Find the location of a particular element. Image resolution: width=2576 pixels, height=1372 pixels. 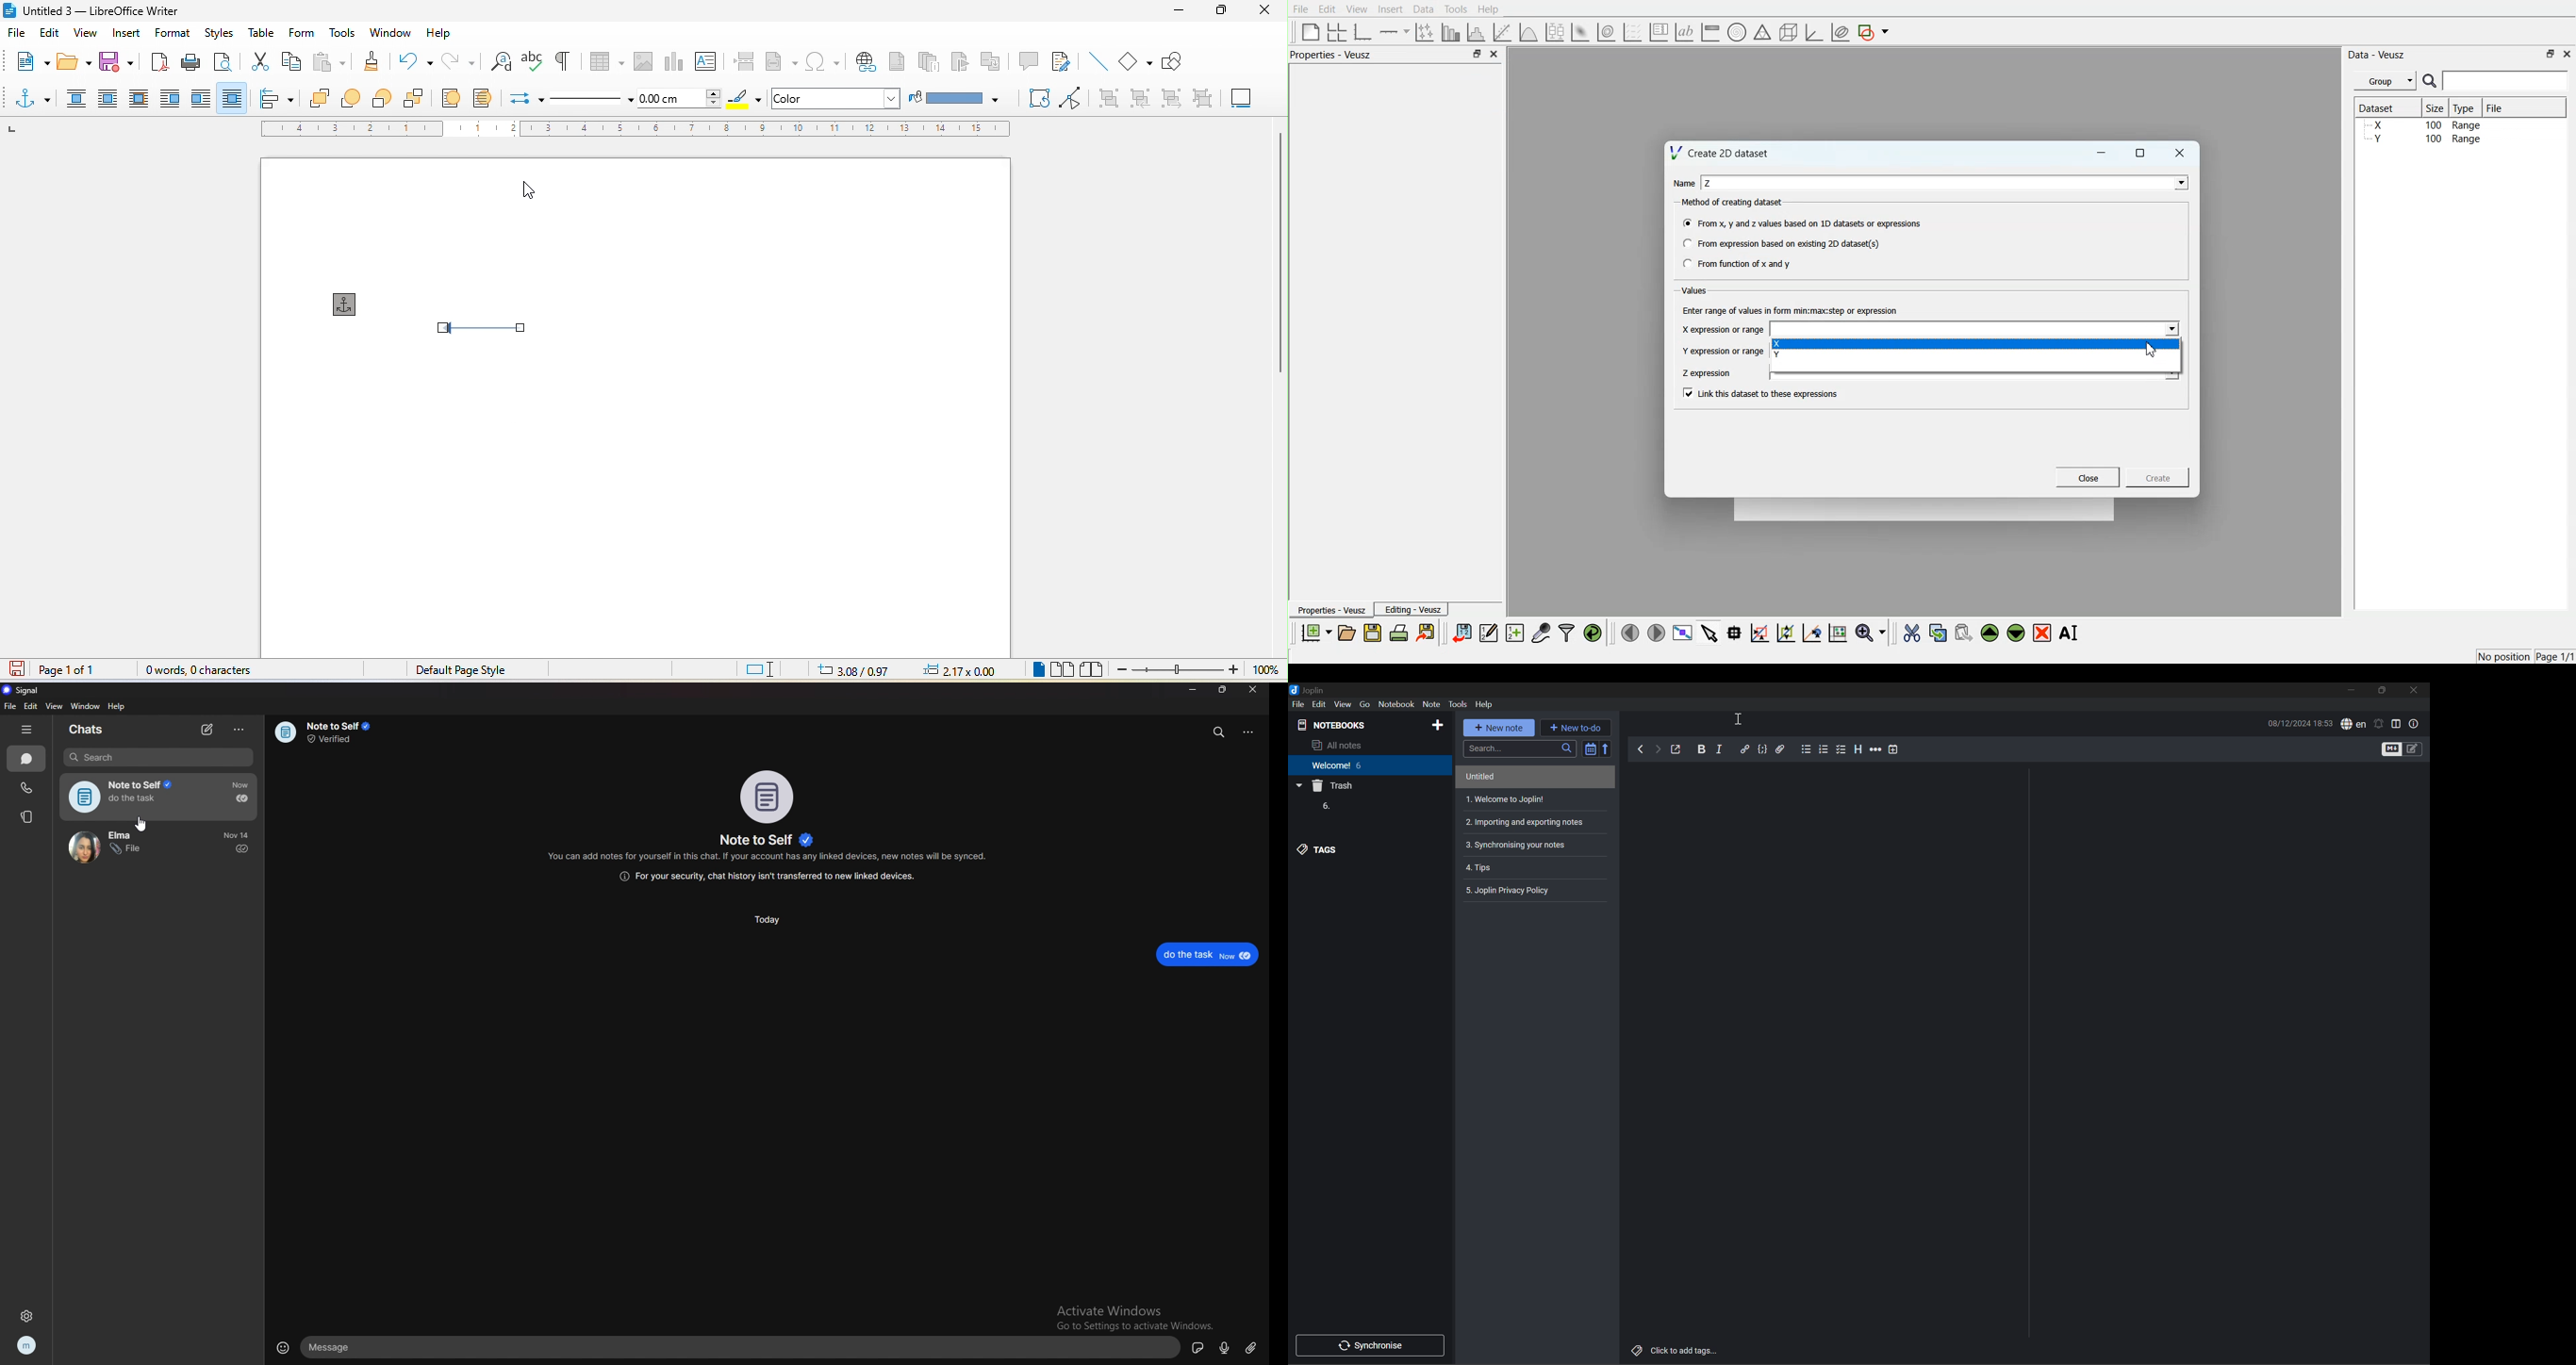

V/ Create 2D dataset is located at coordinates (1721, 152).